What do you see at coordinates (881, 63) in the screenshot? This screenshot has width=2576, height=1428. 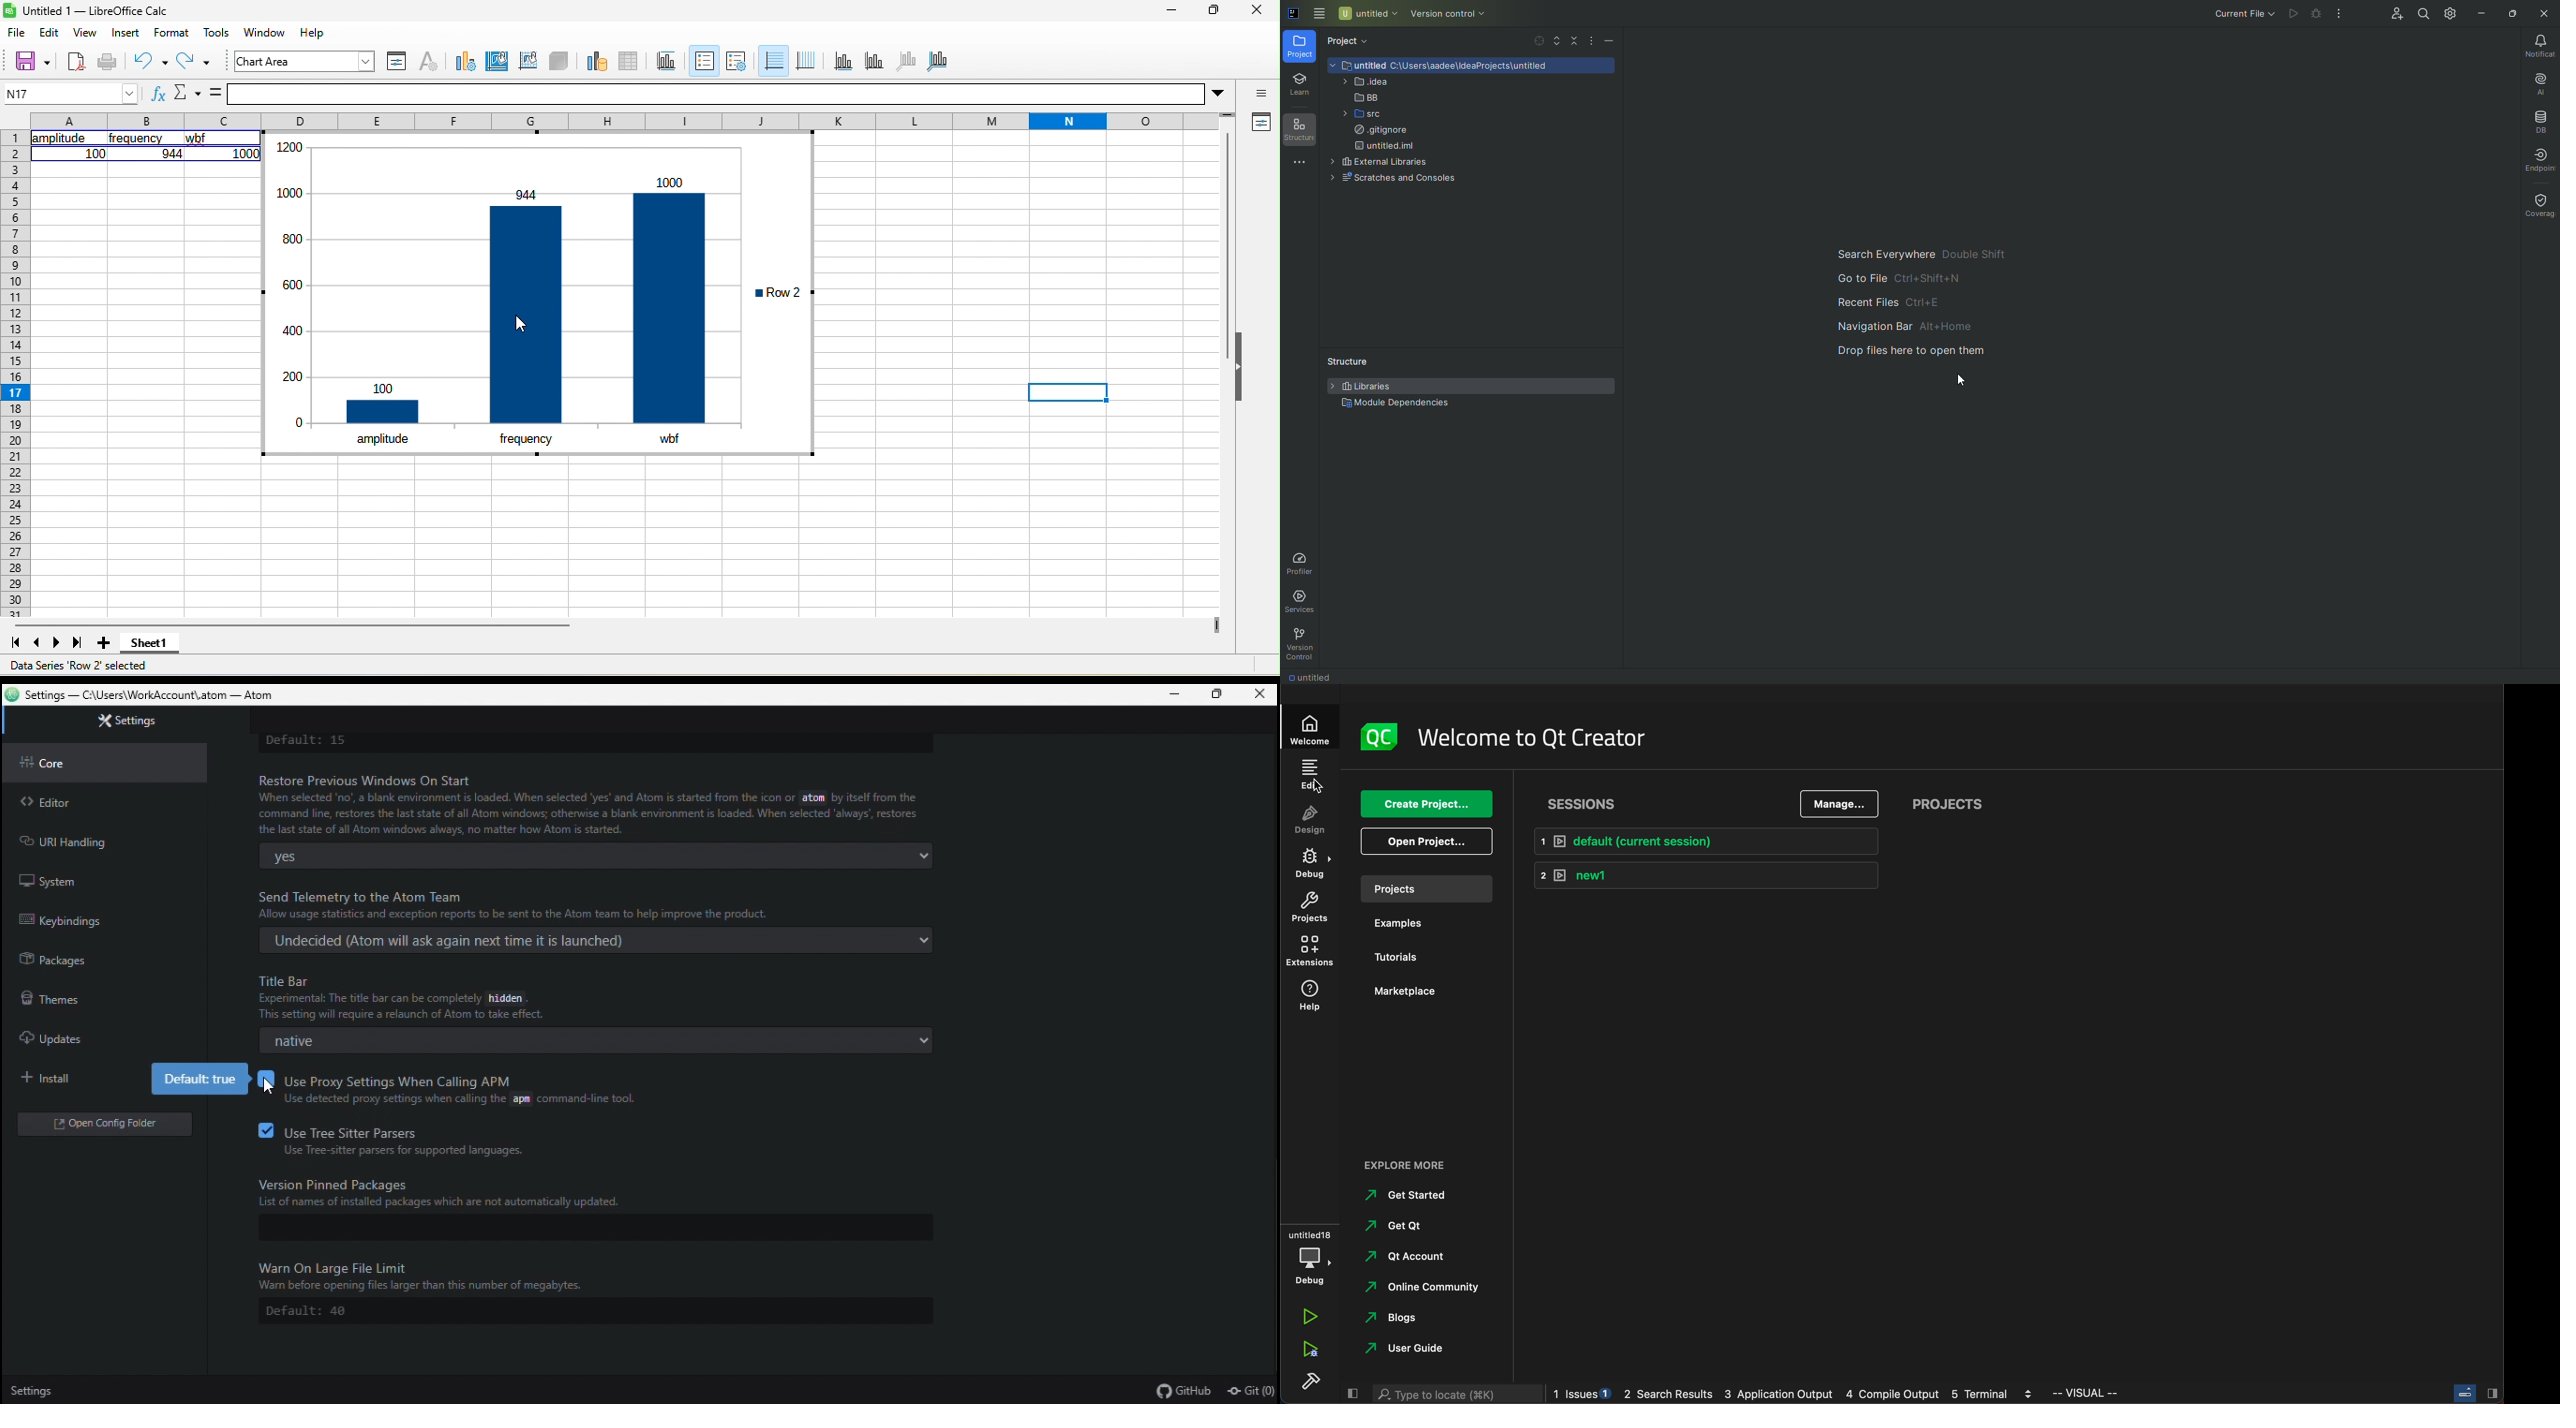 I see `y axis` at bounding box center [881, 63].